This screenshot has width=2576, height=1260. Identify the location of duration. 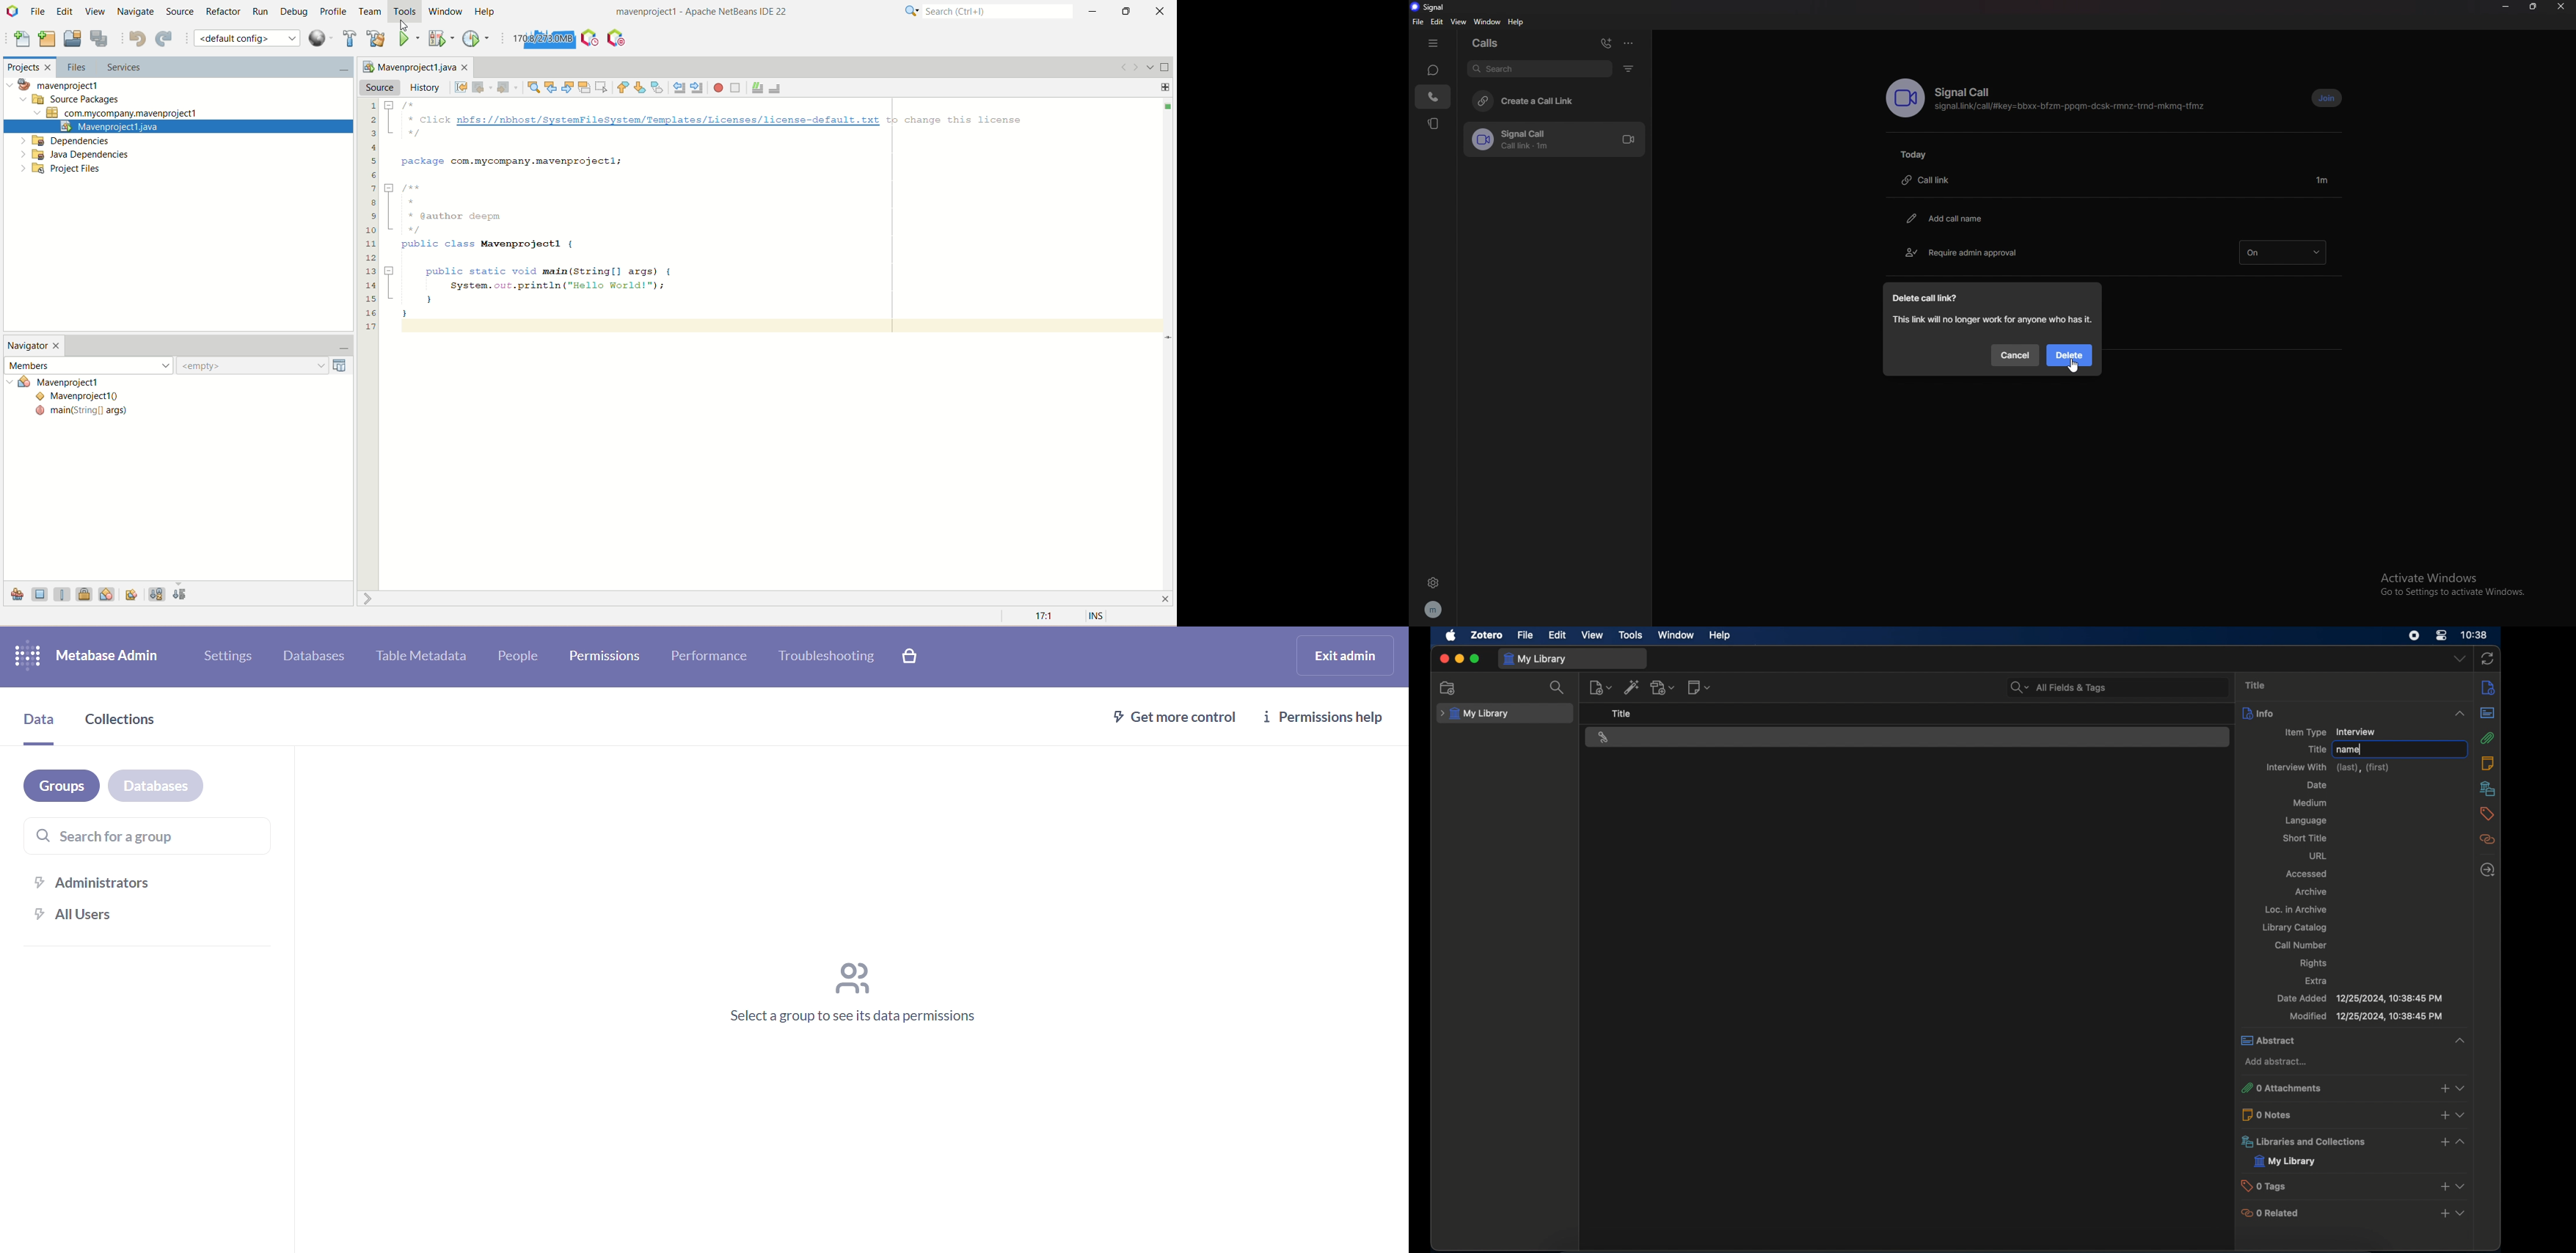
(2325, 179).